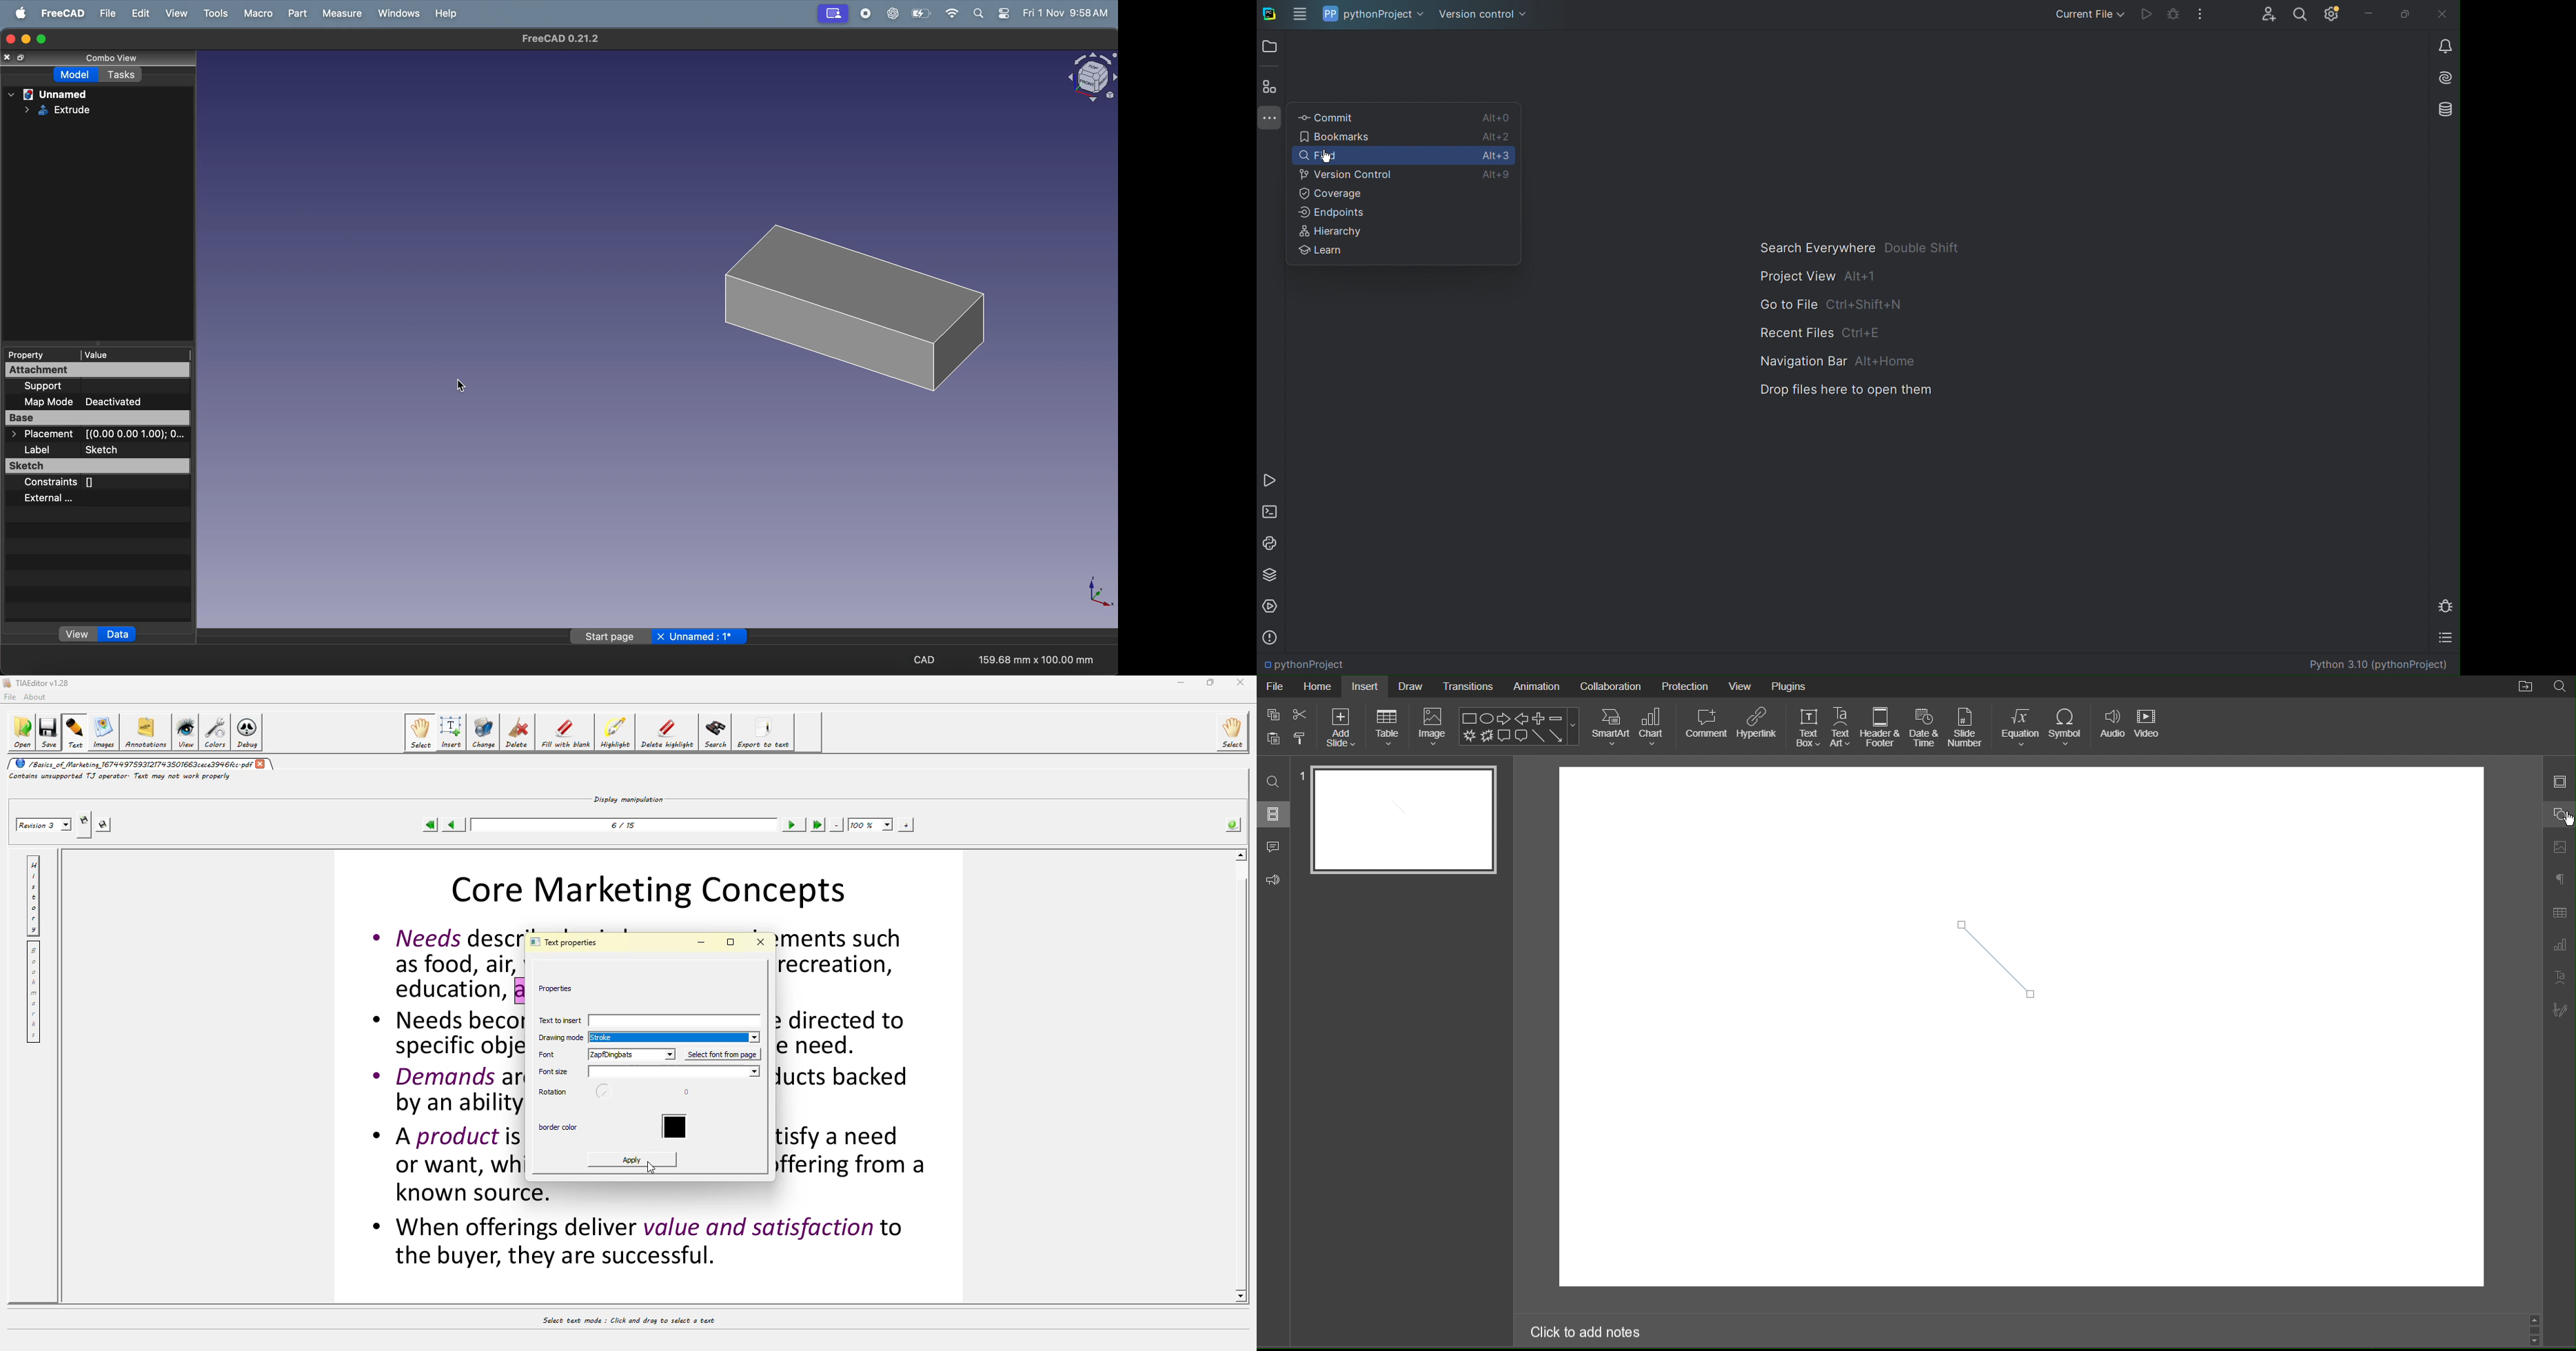 The image size is (2576, 1372). What do you see at coordinates (96, 419) in the screenshot?
I see `base` at bounding box center [96, 419].